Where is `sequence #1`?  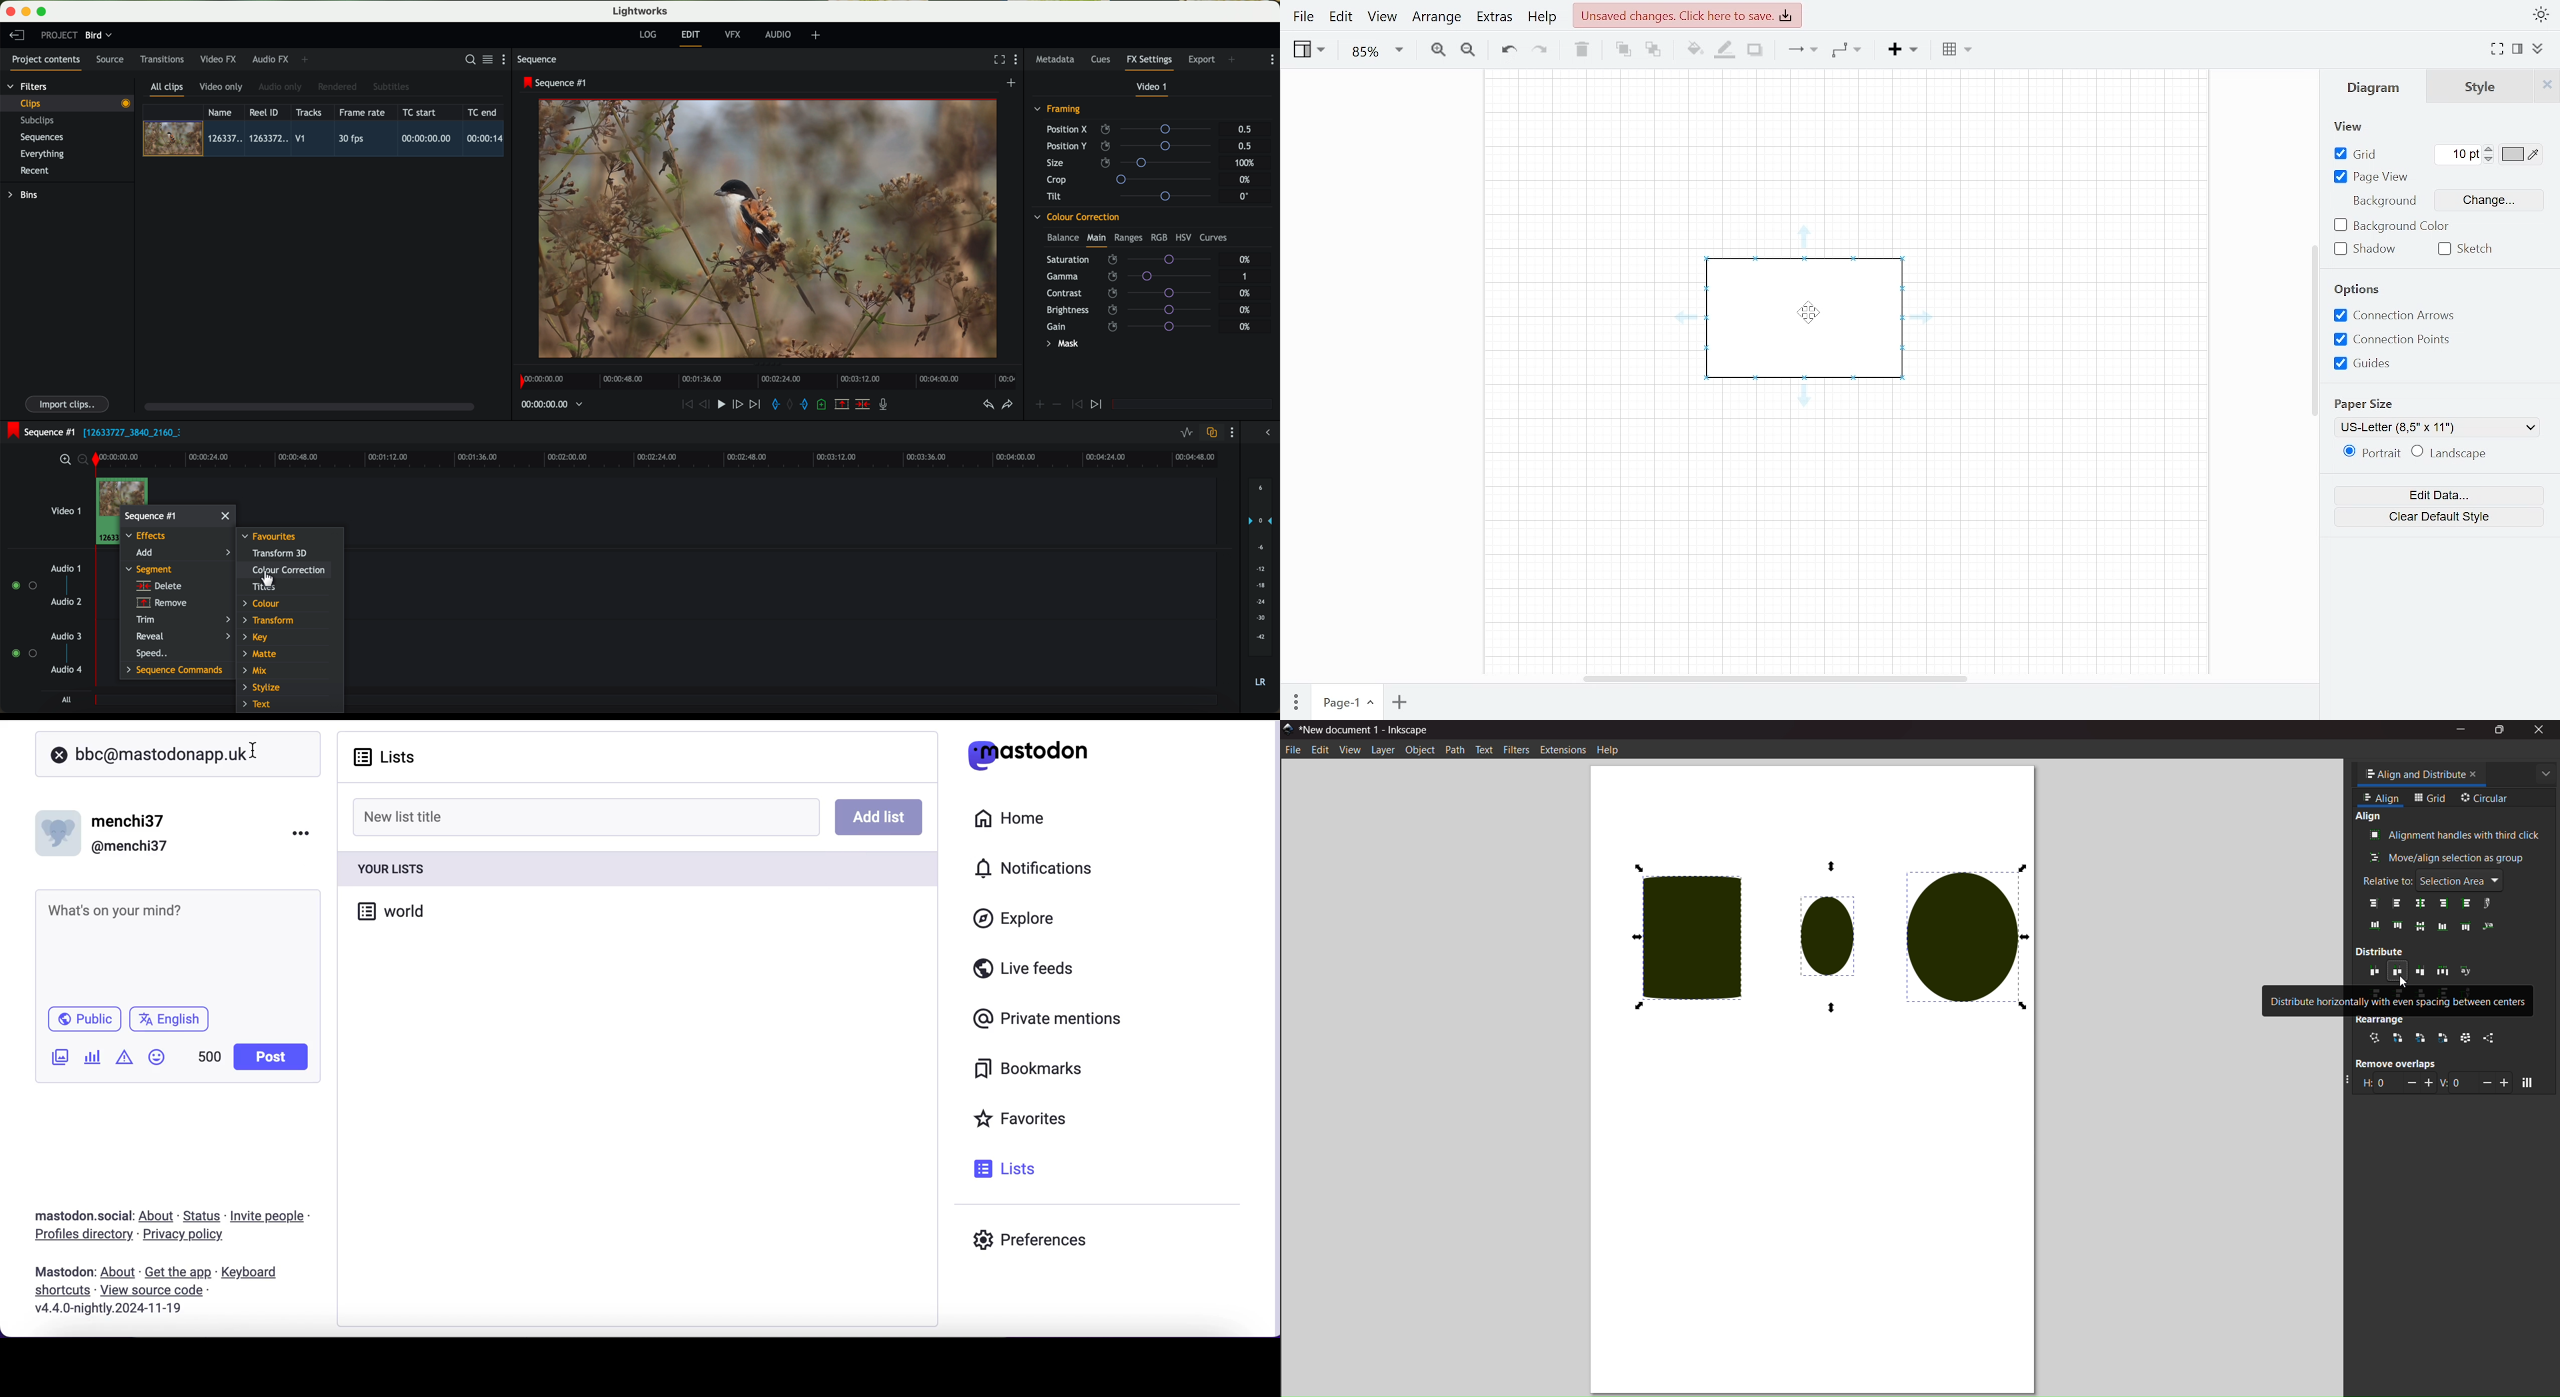 sequence #1 is located at coordinates (38, 432).